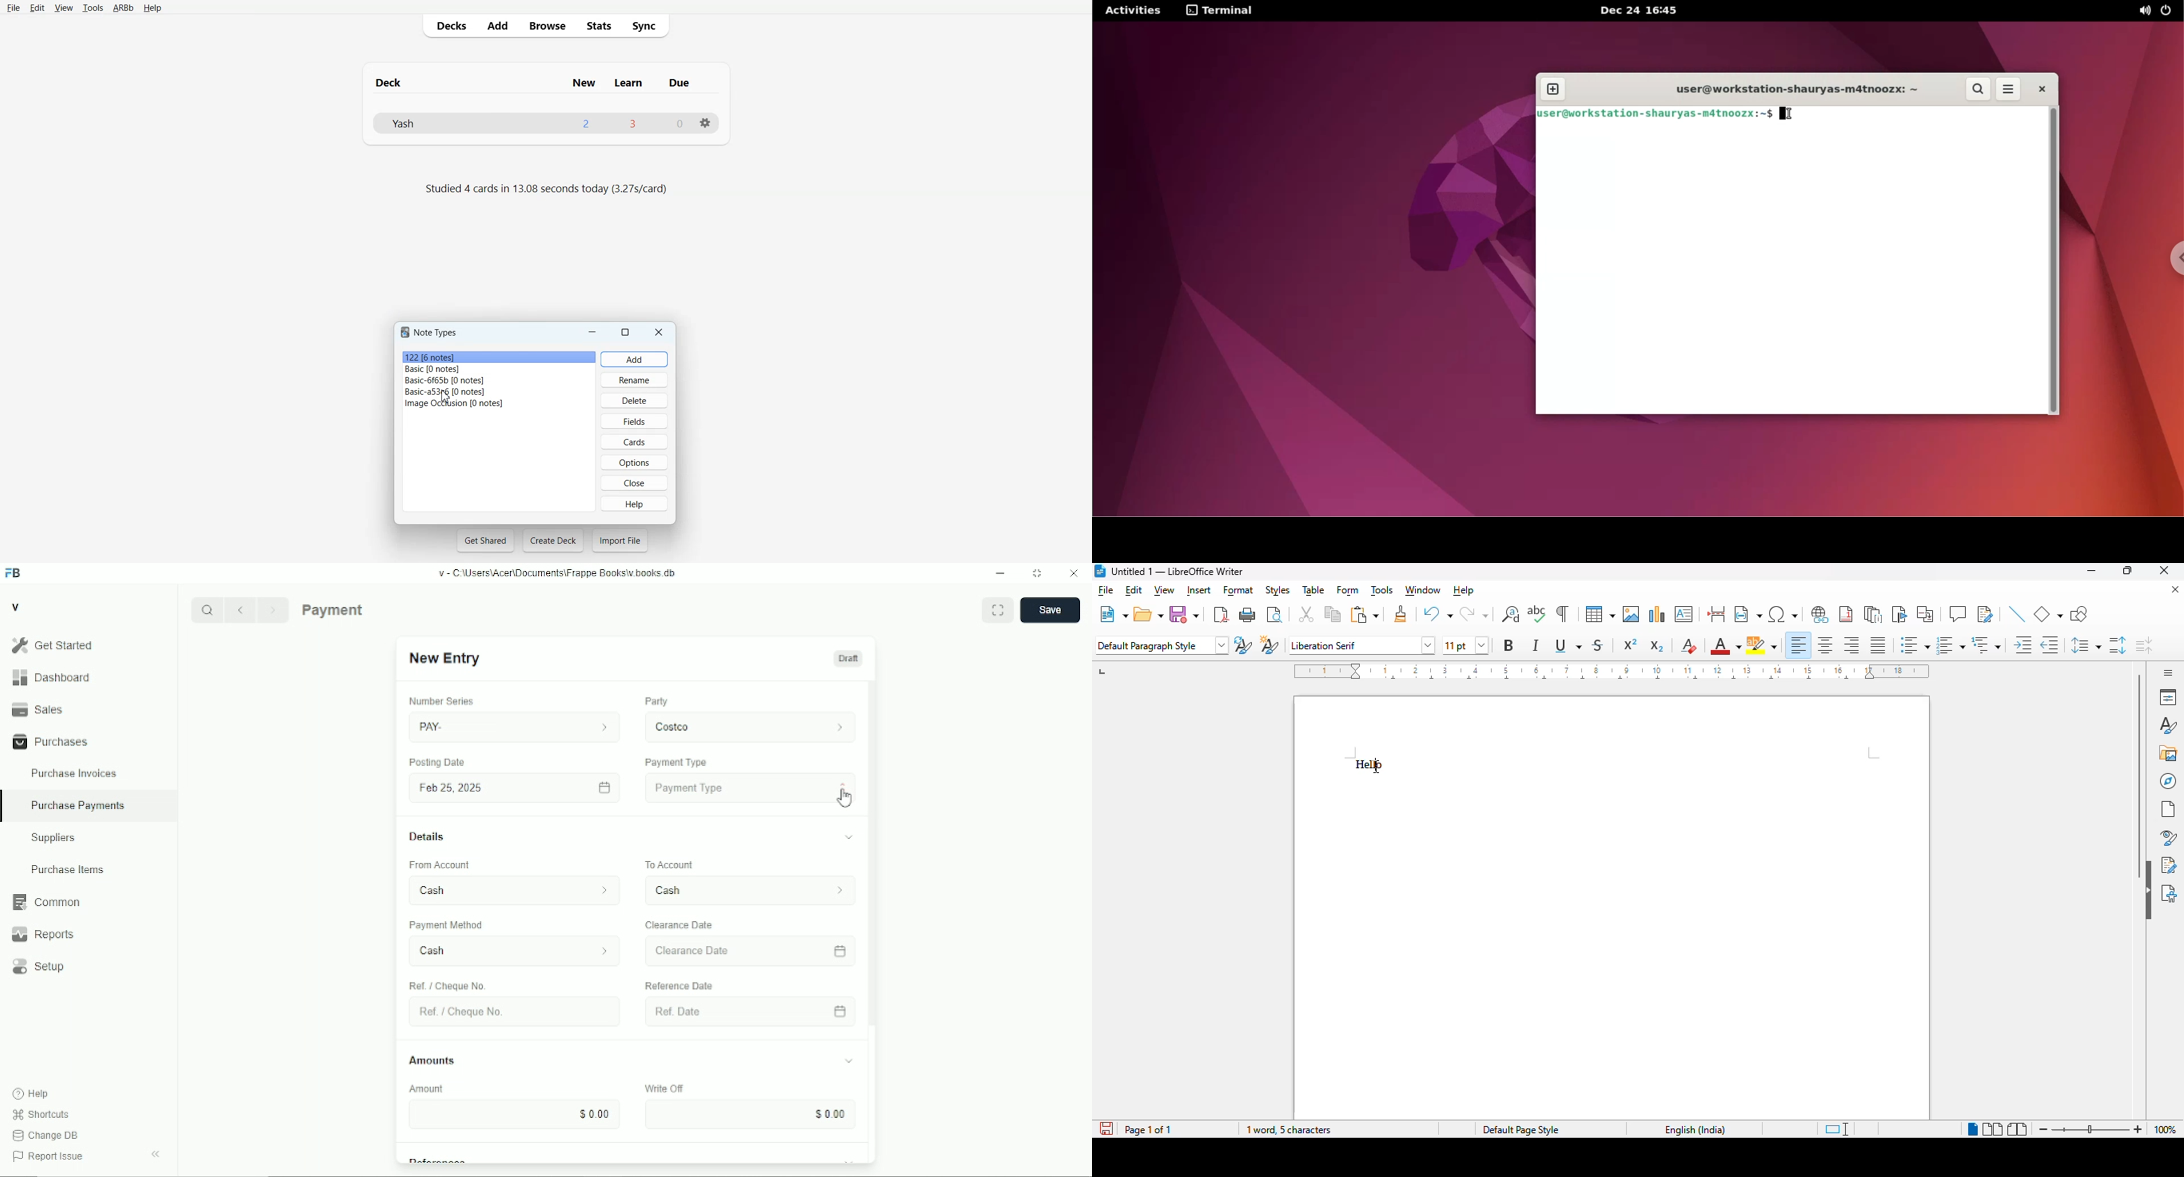  I want to click on standard selection, so click(1837, 1130).